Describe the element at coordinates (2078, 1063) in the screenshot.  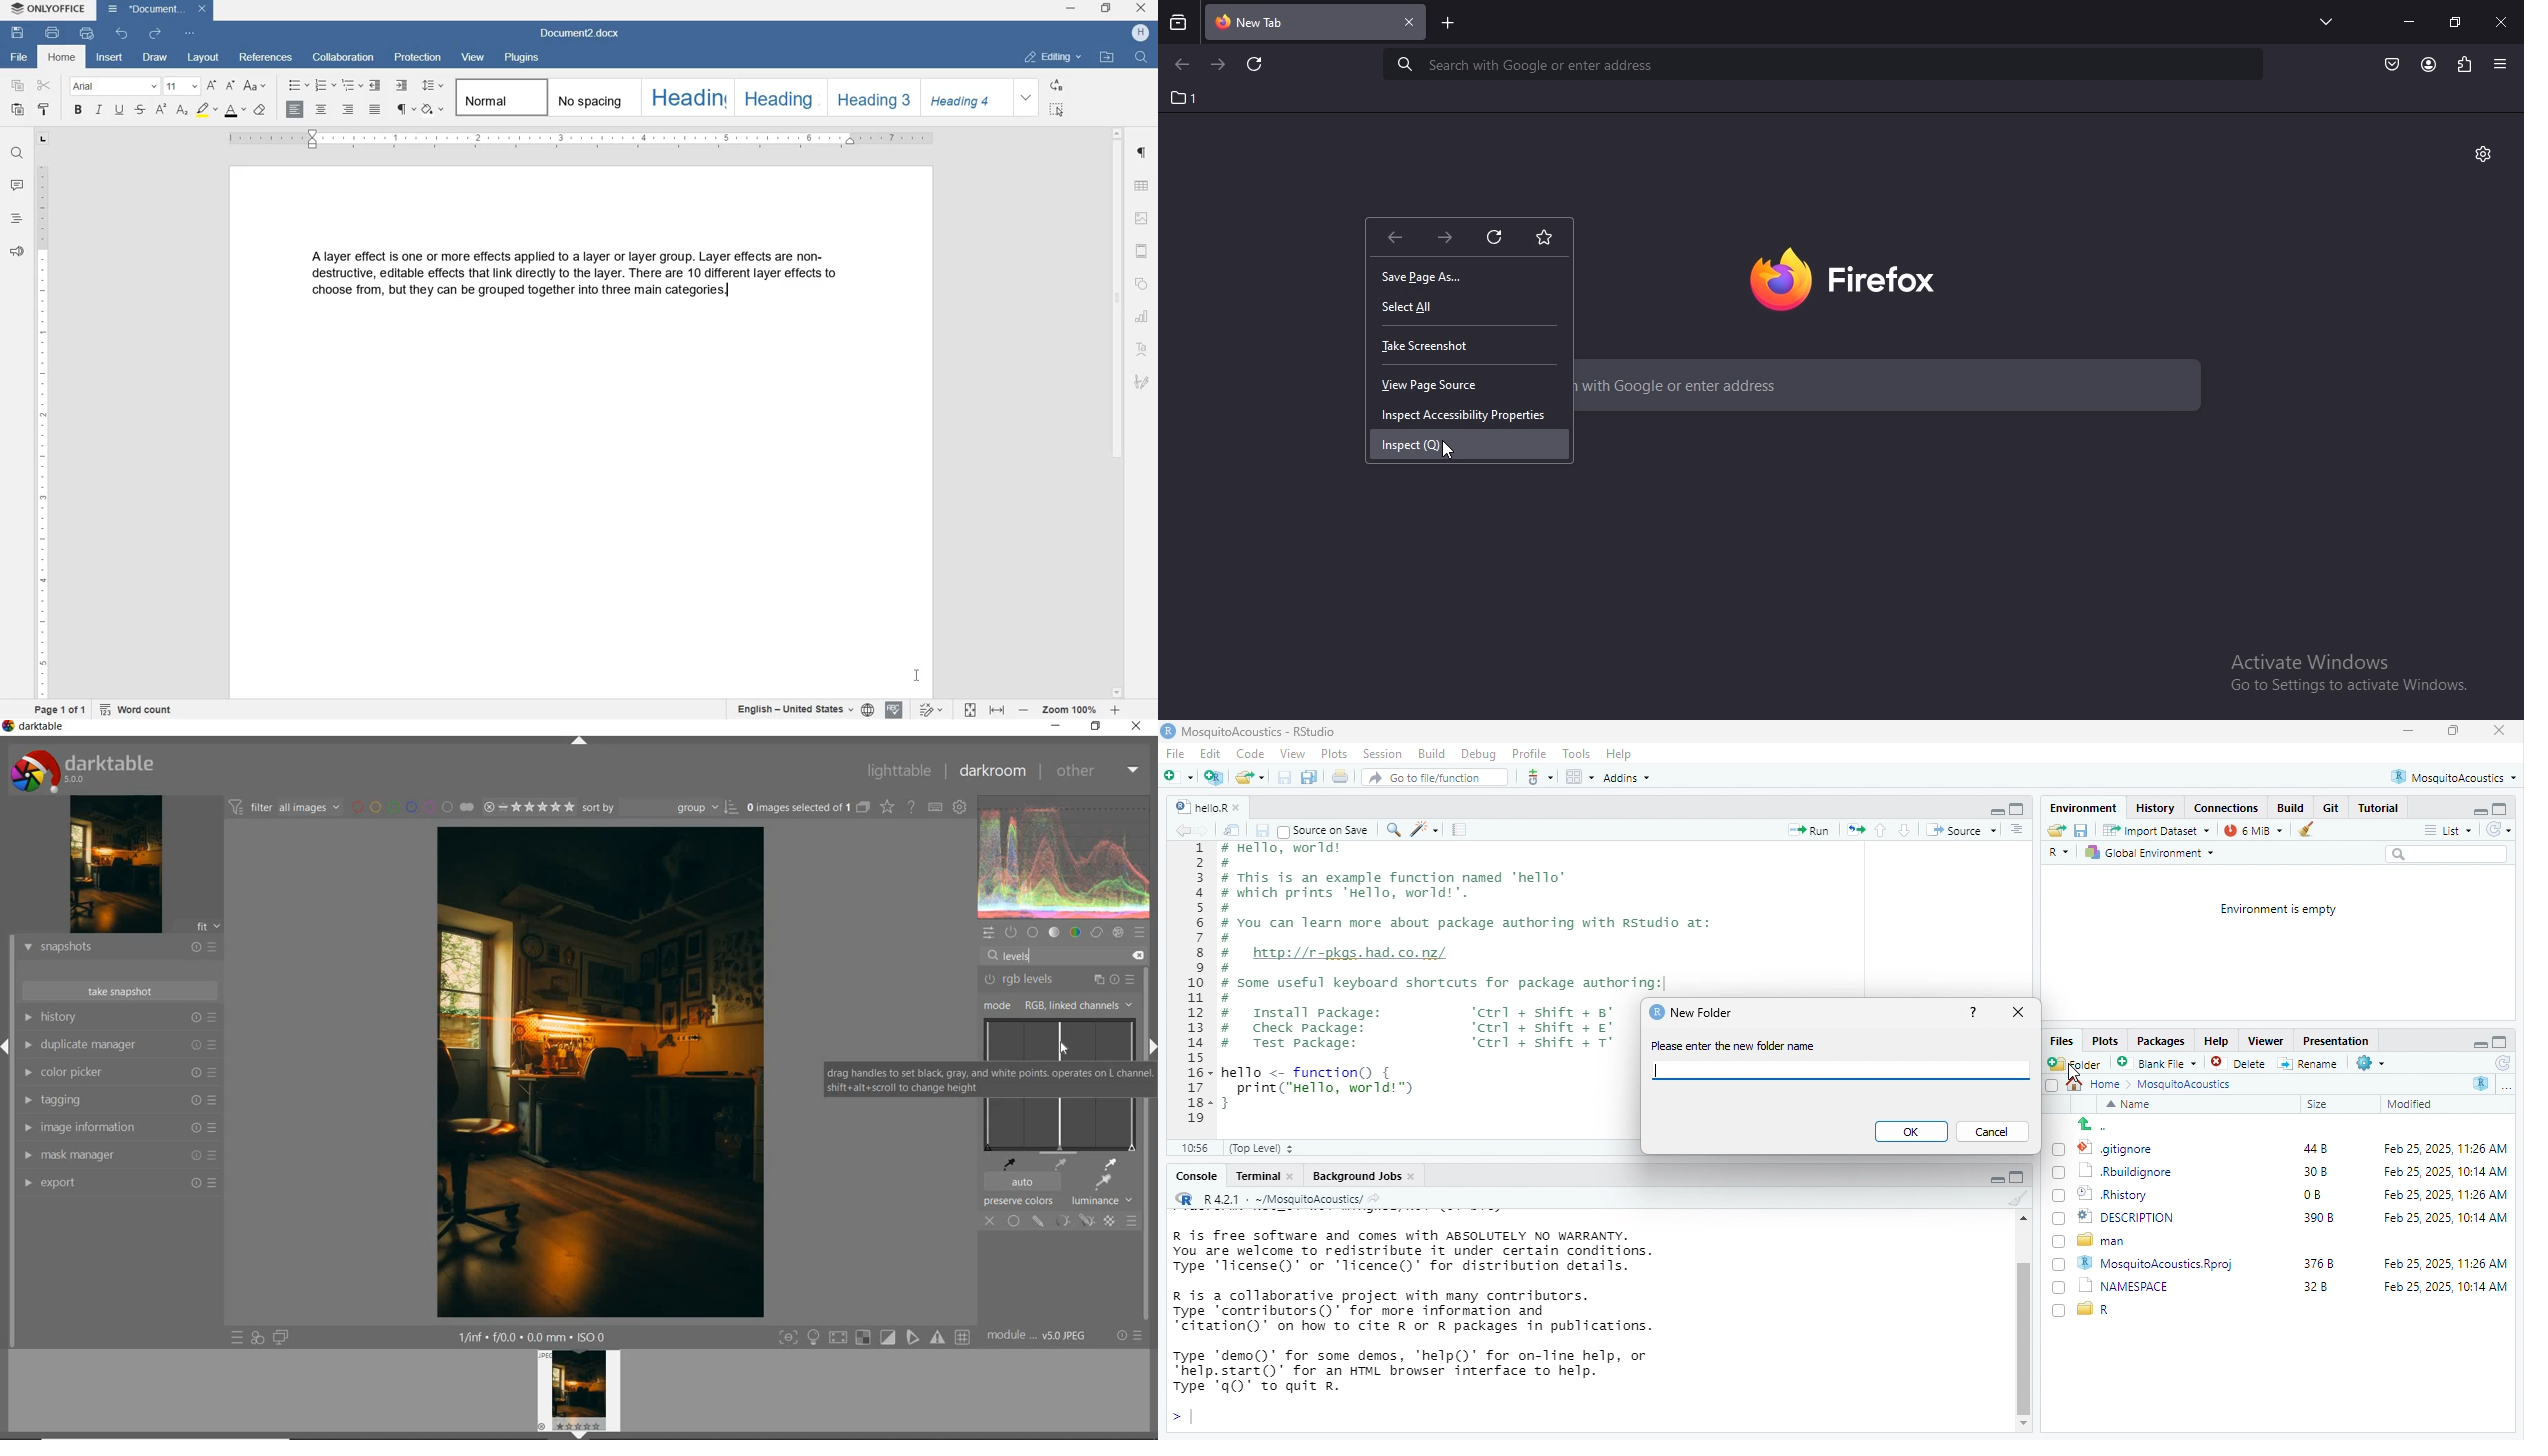
I see `new folder` at that location.